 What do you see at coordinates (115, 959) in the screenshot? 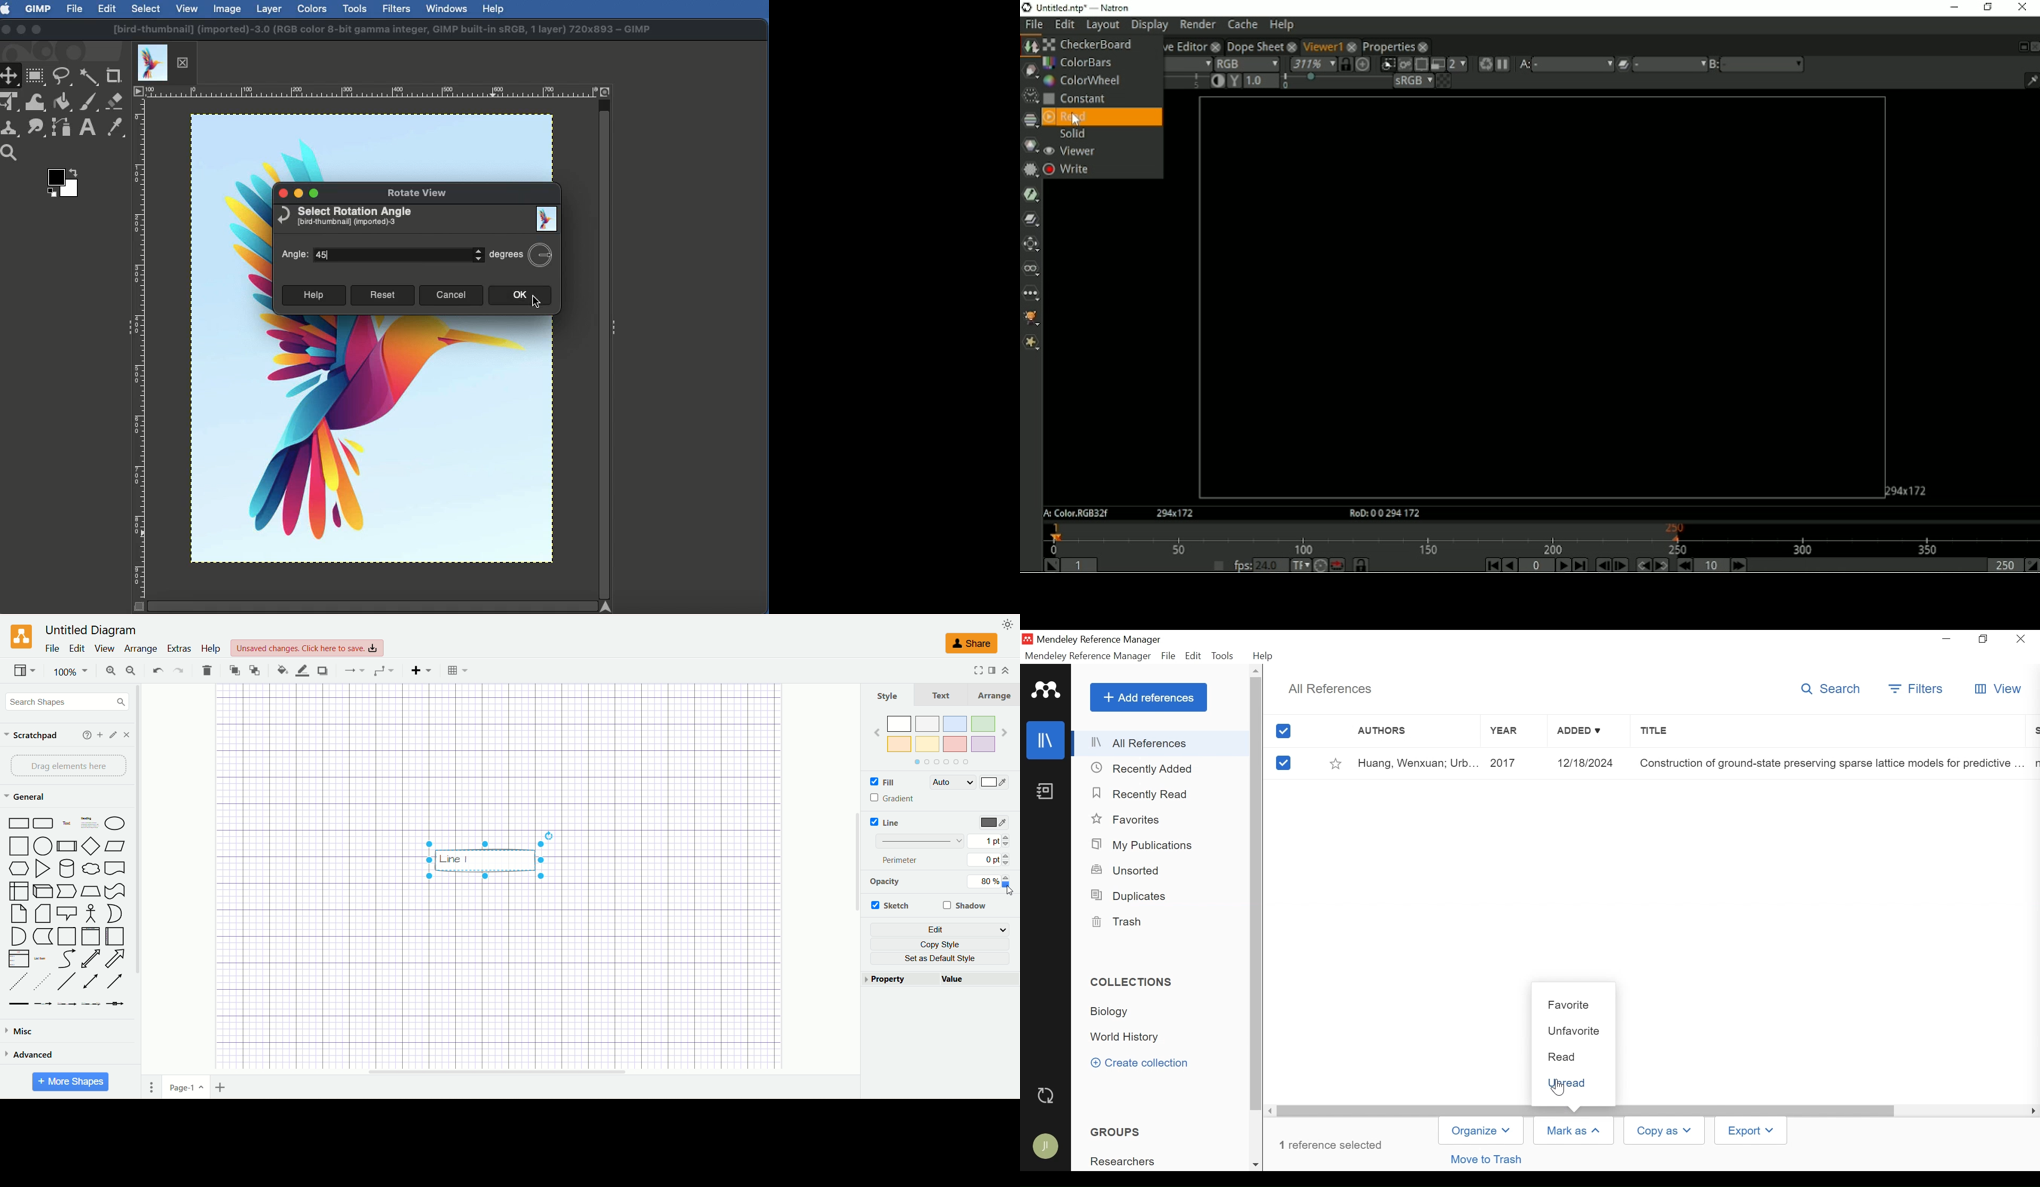
I see `Arrow` at bounding box center [115, 959].